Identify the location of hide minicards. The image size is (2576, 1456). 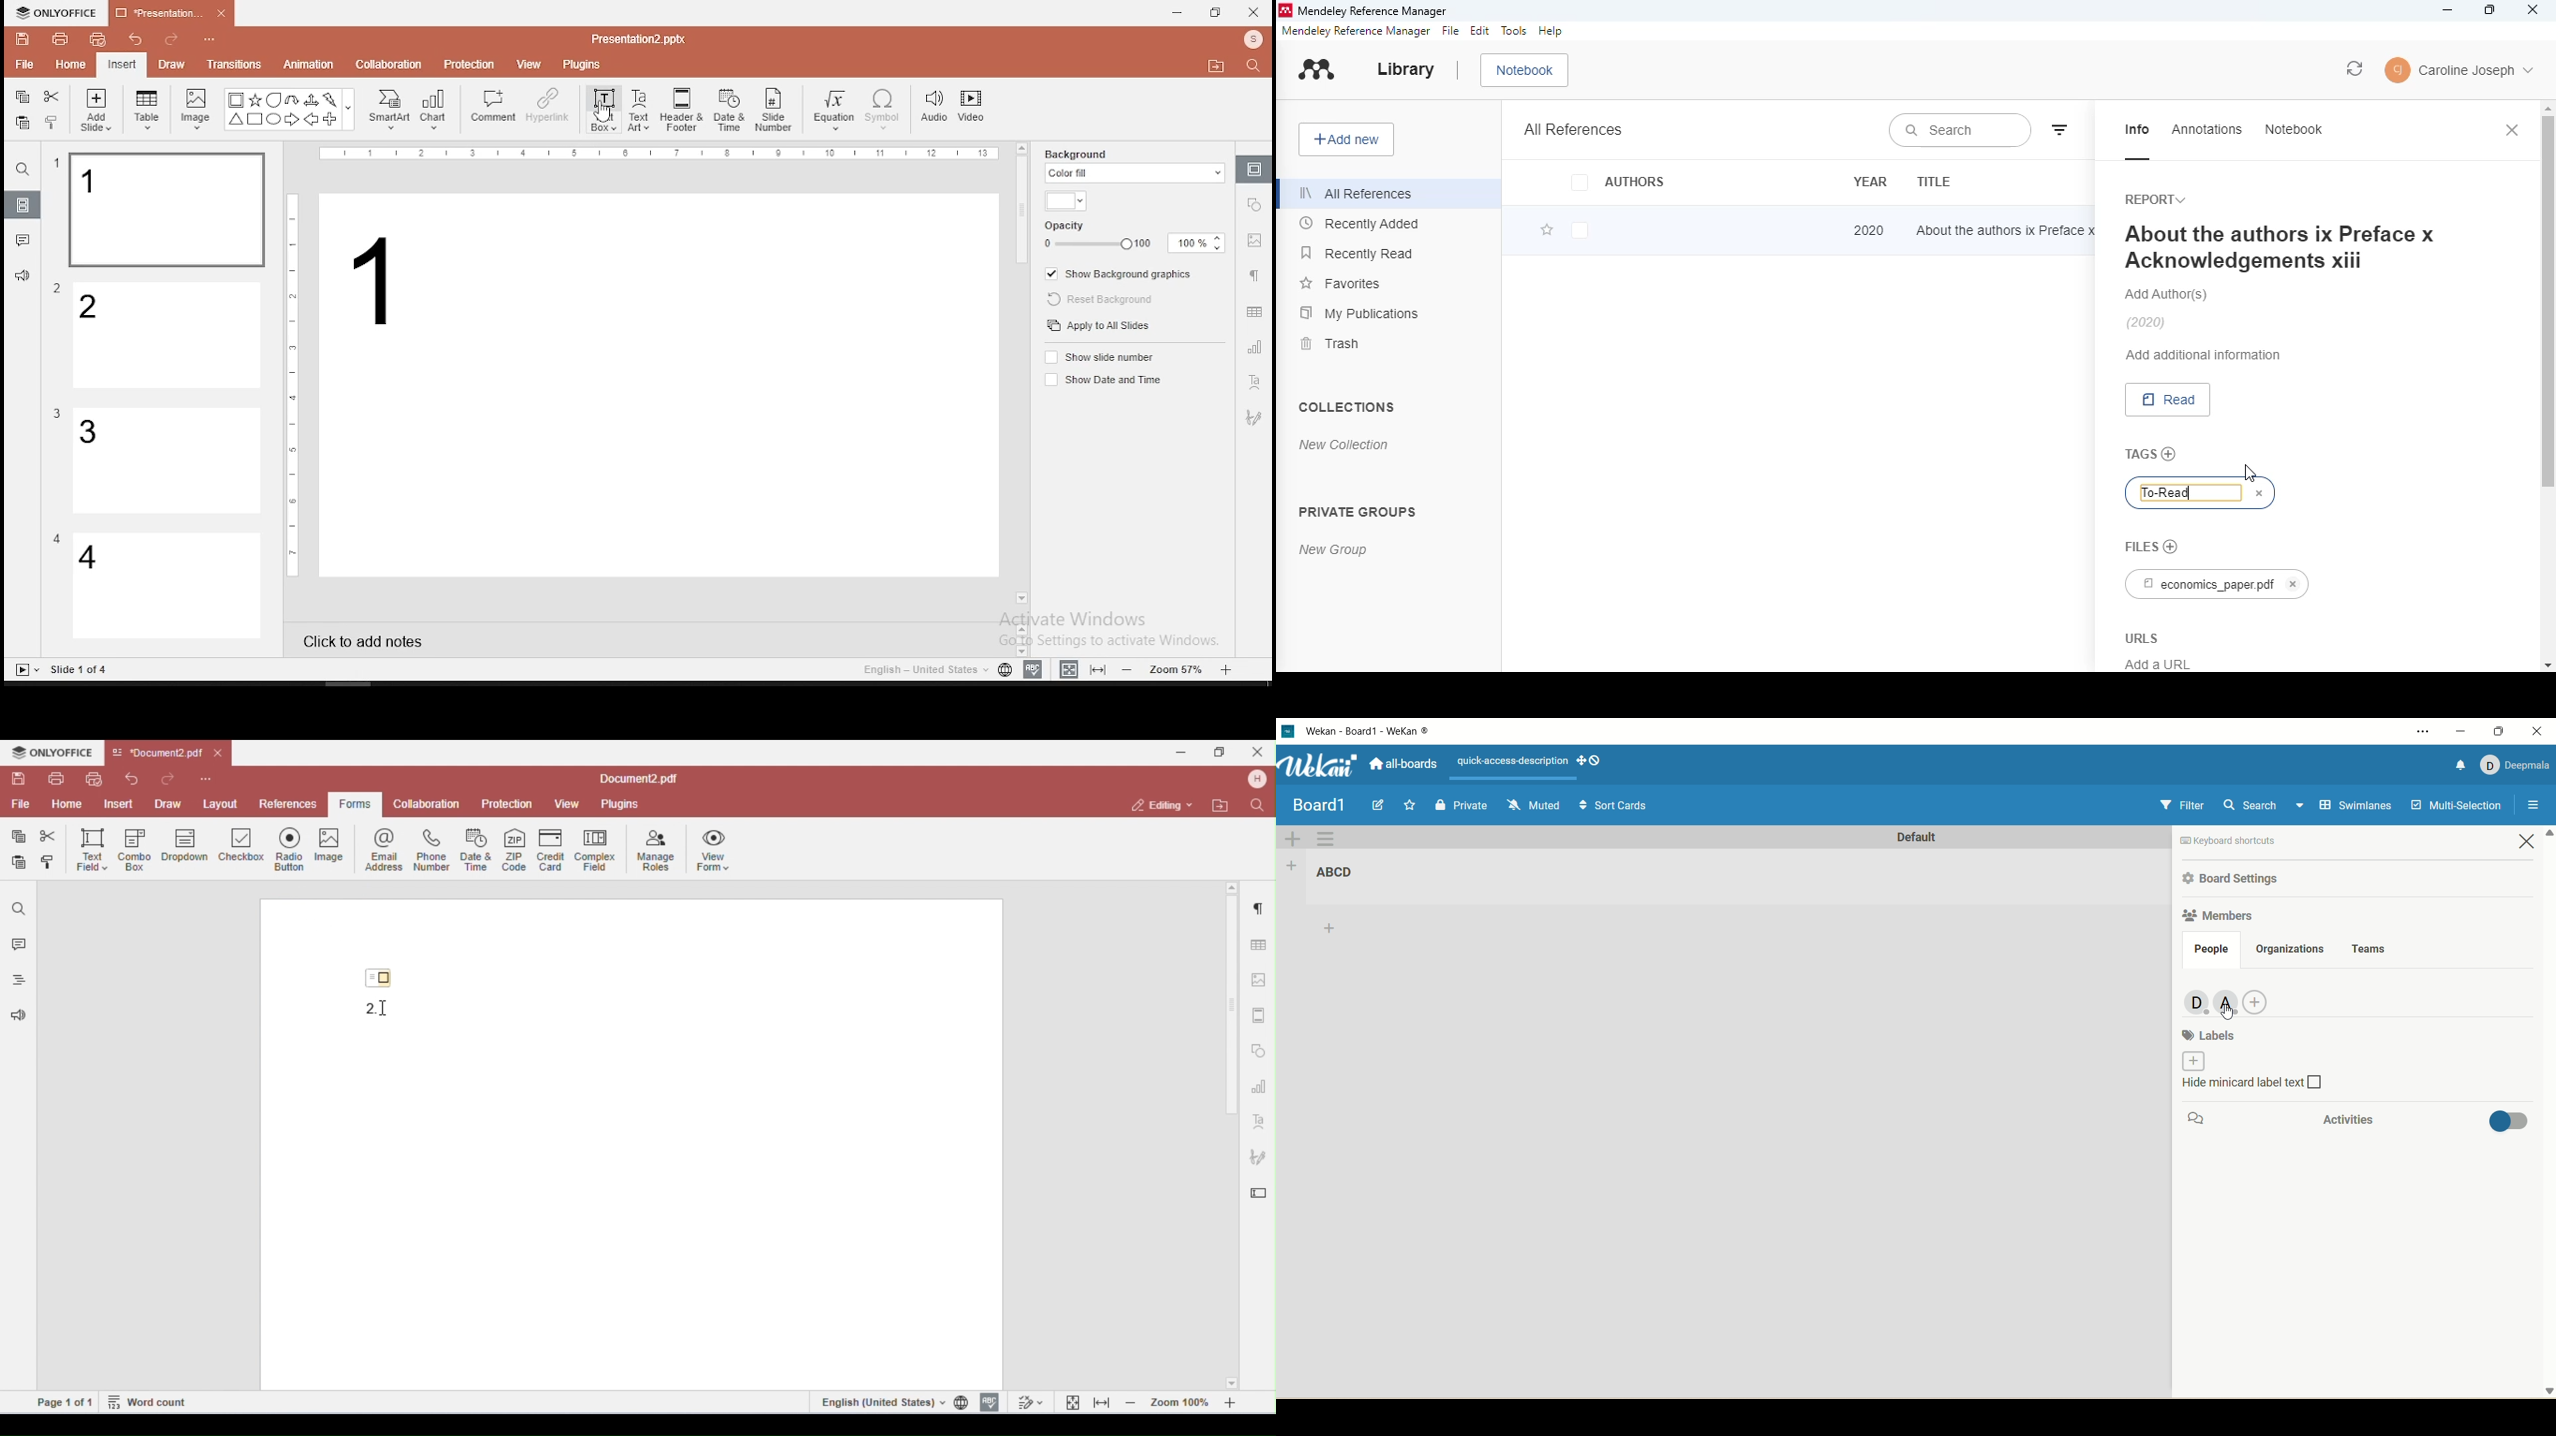
(2267, 1087).